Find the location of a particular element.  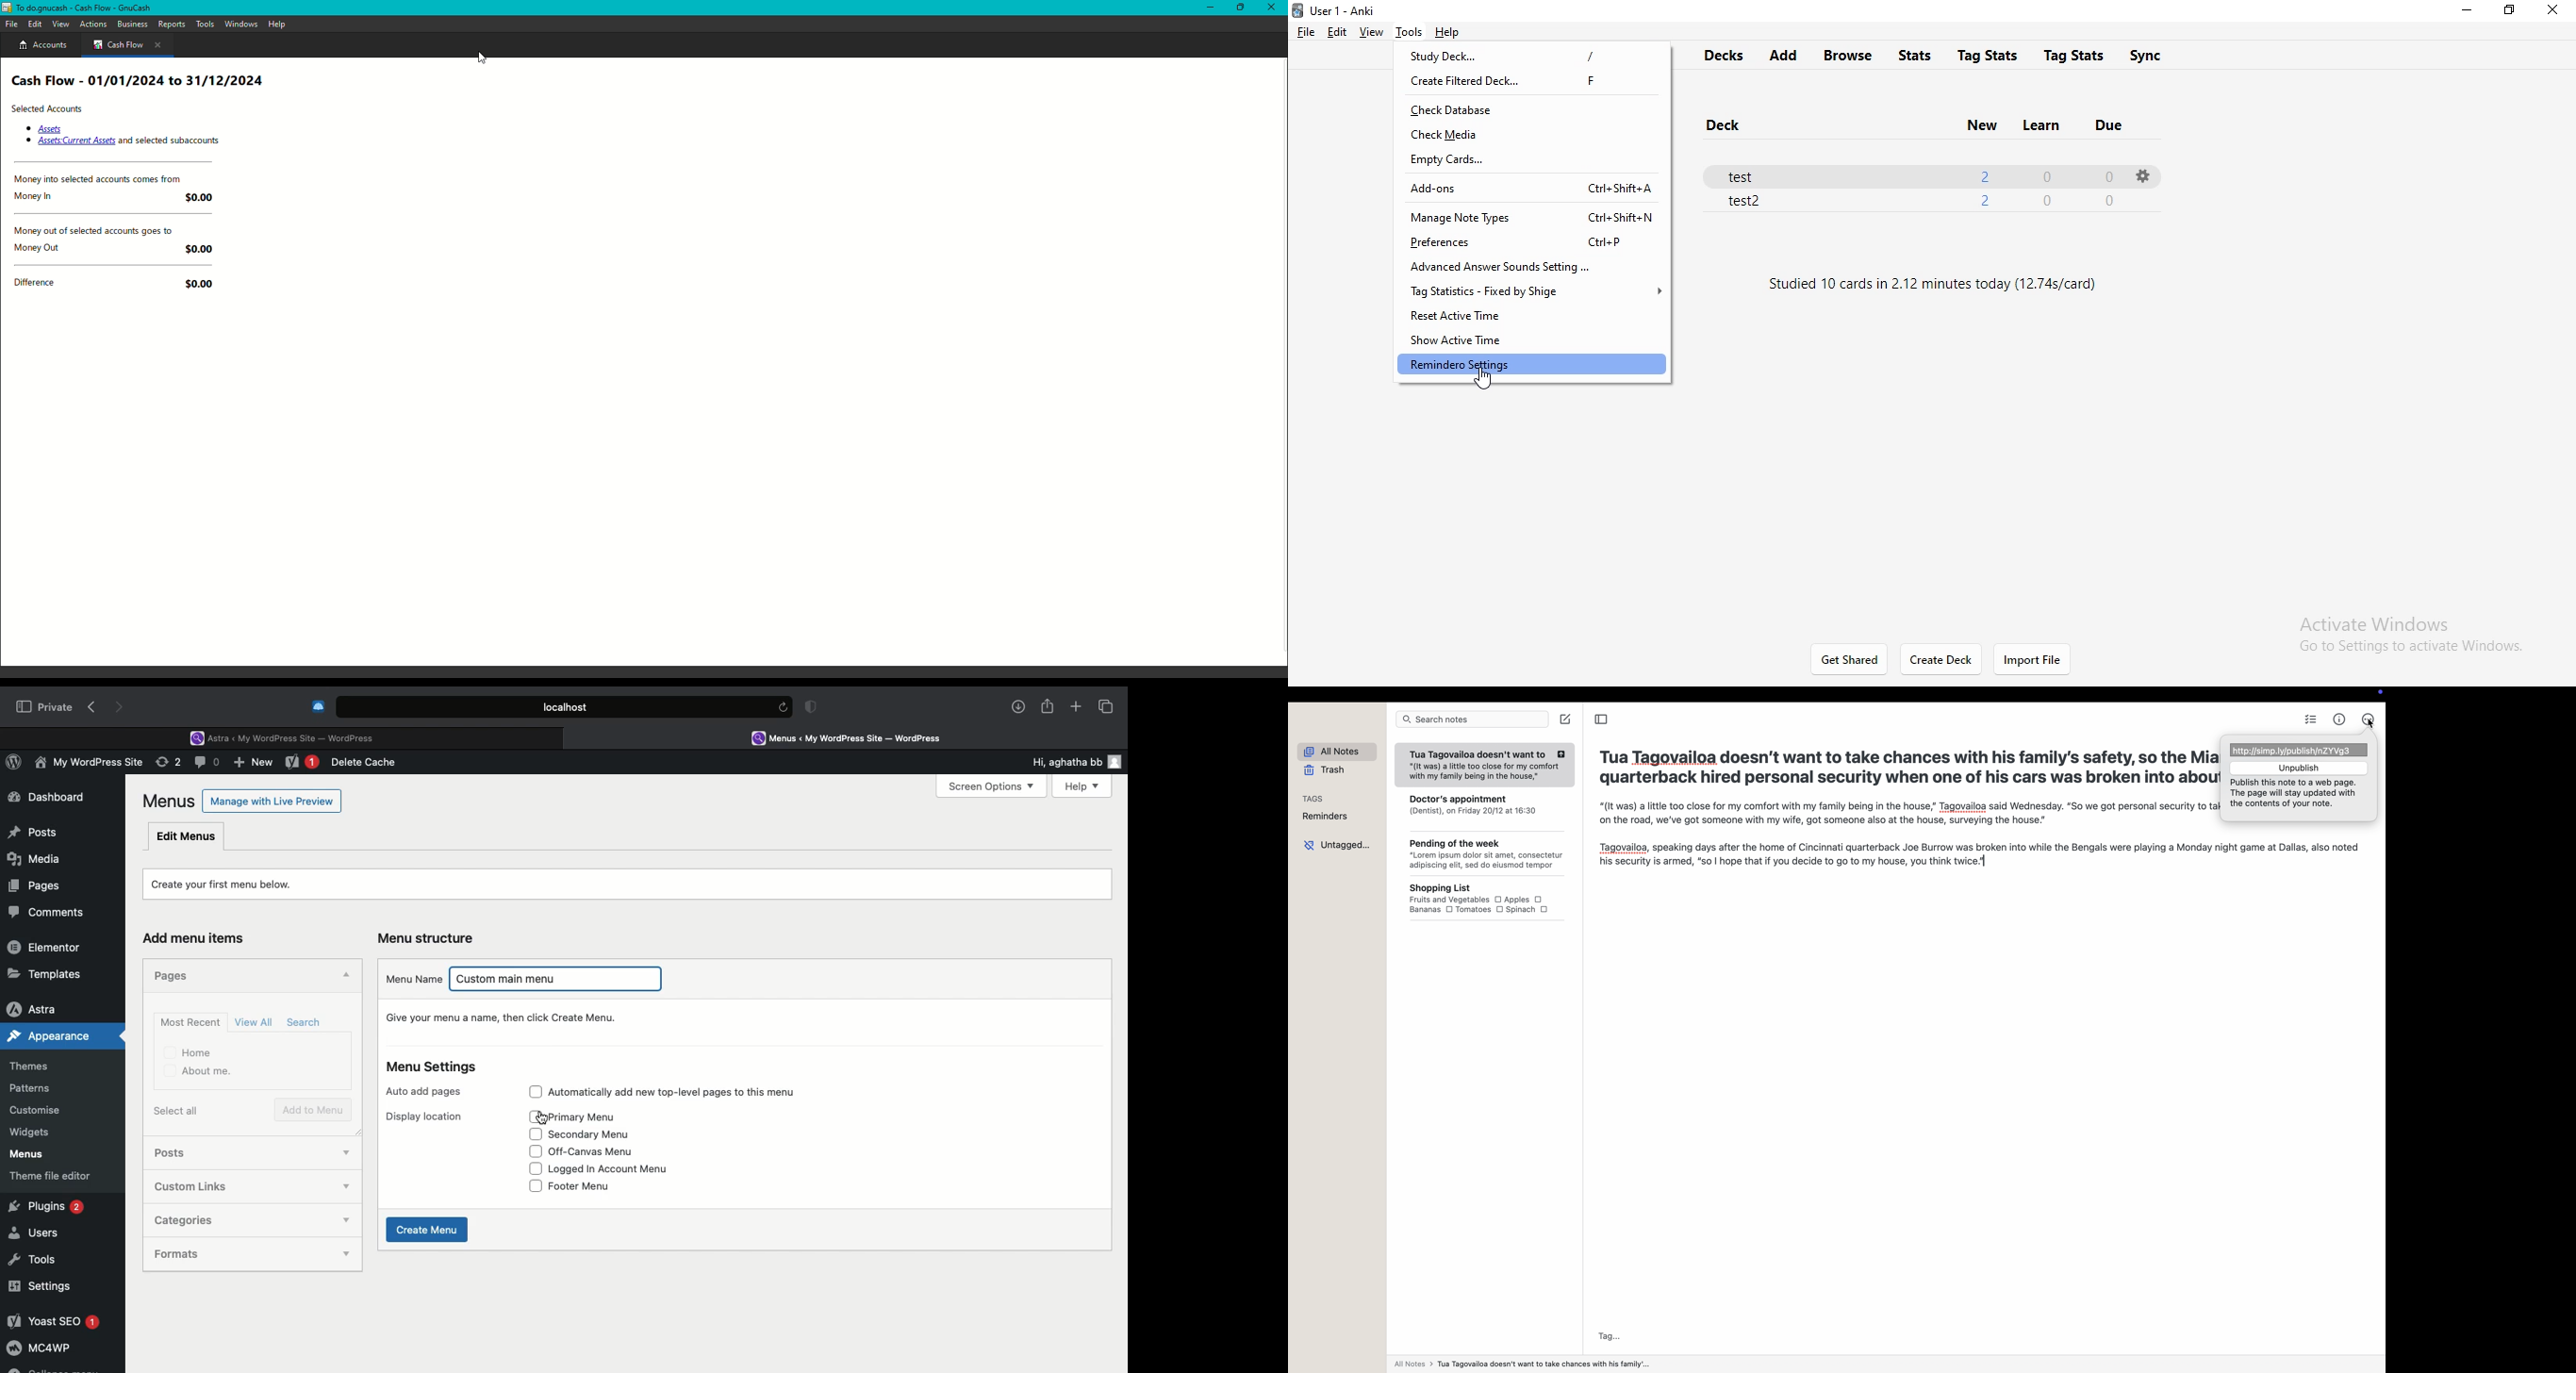

GnuCash is located at coordinates (78, 9).